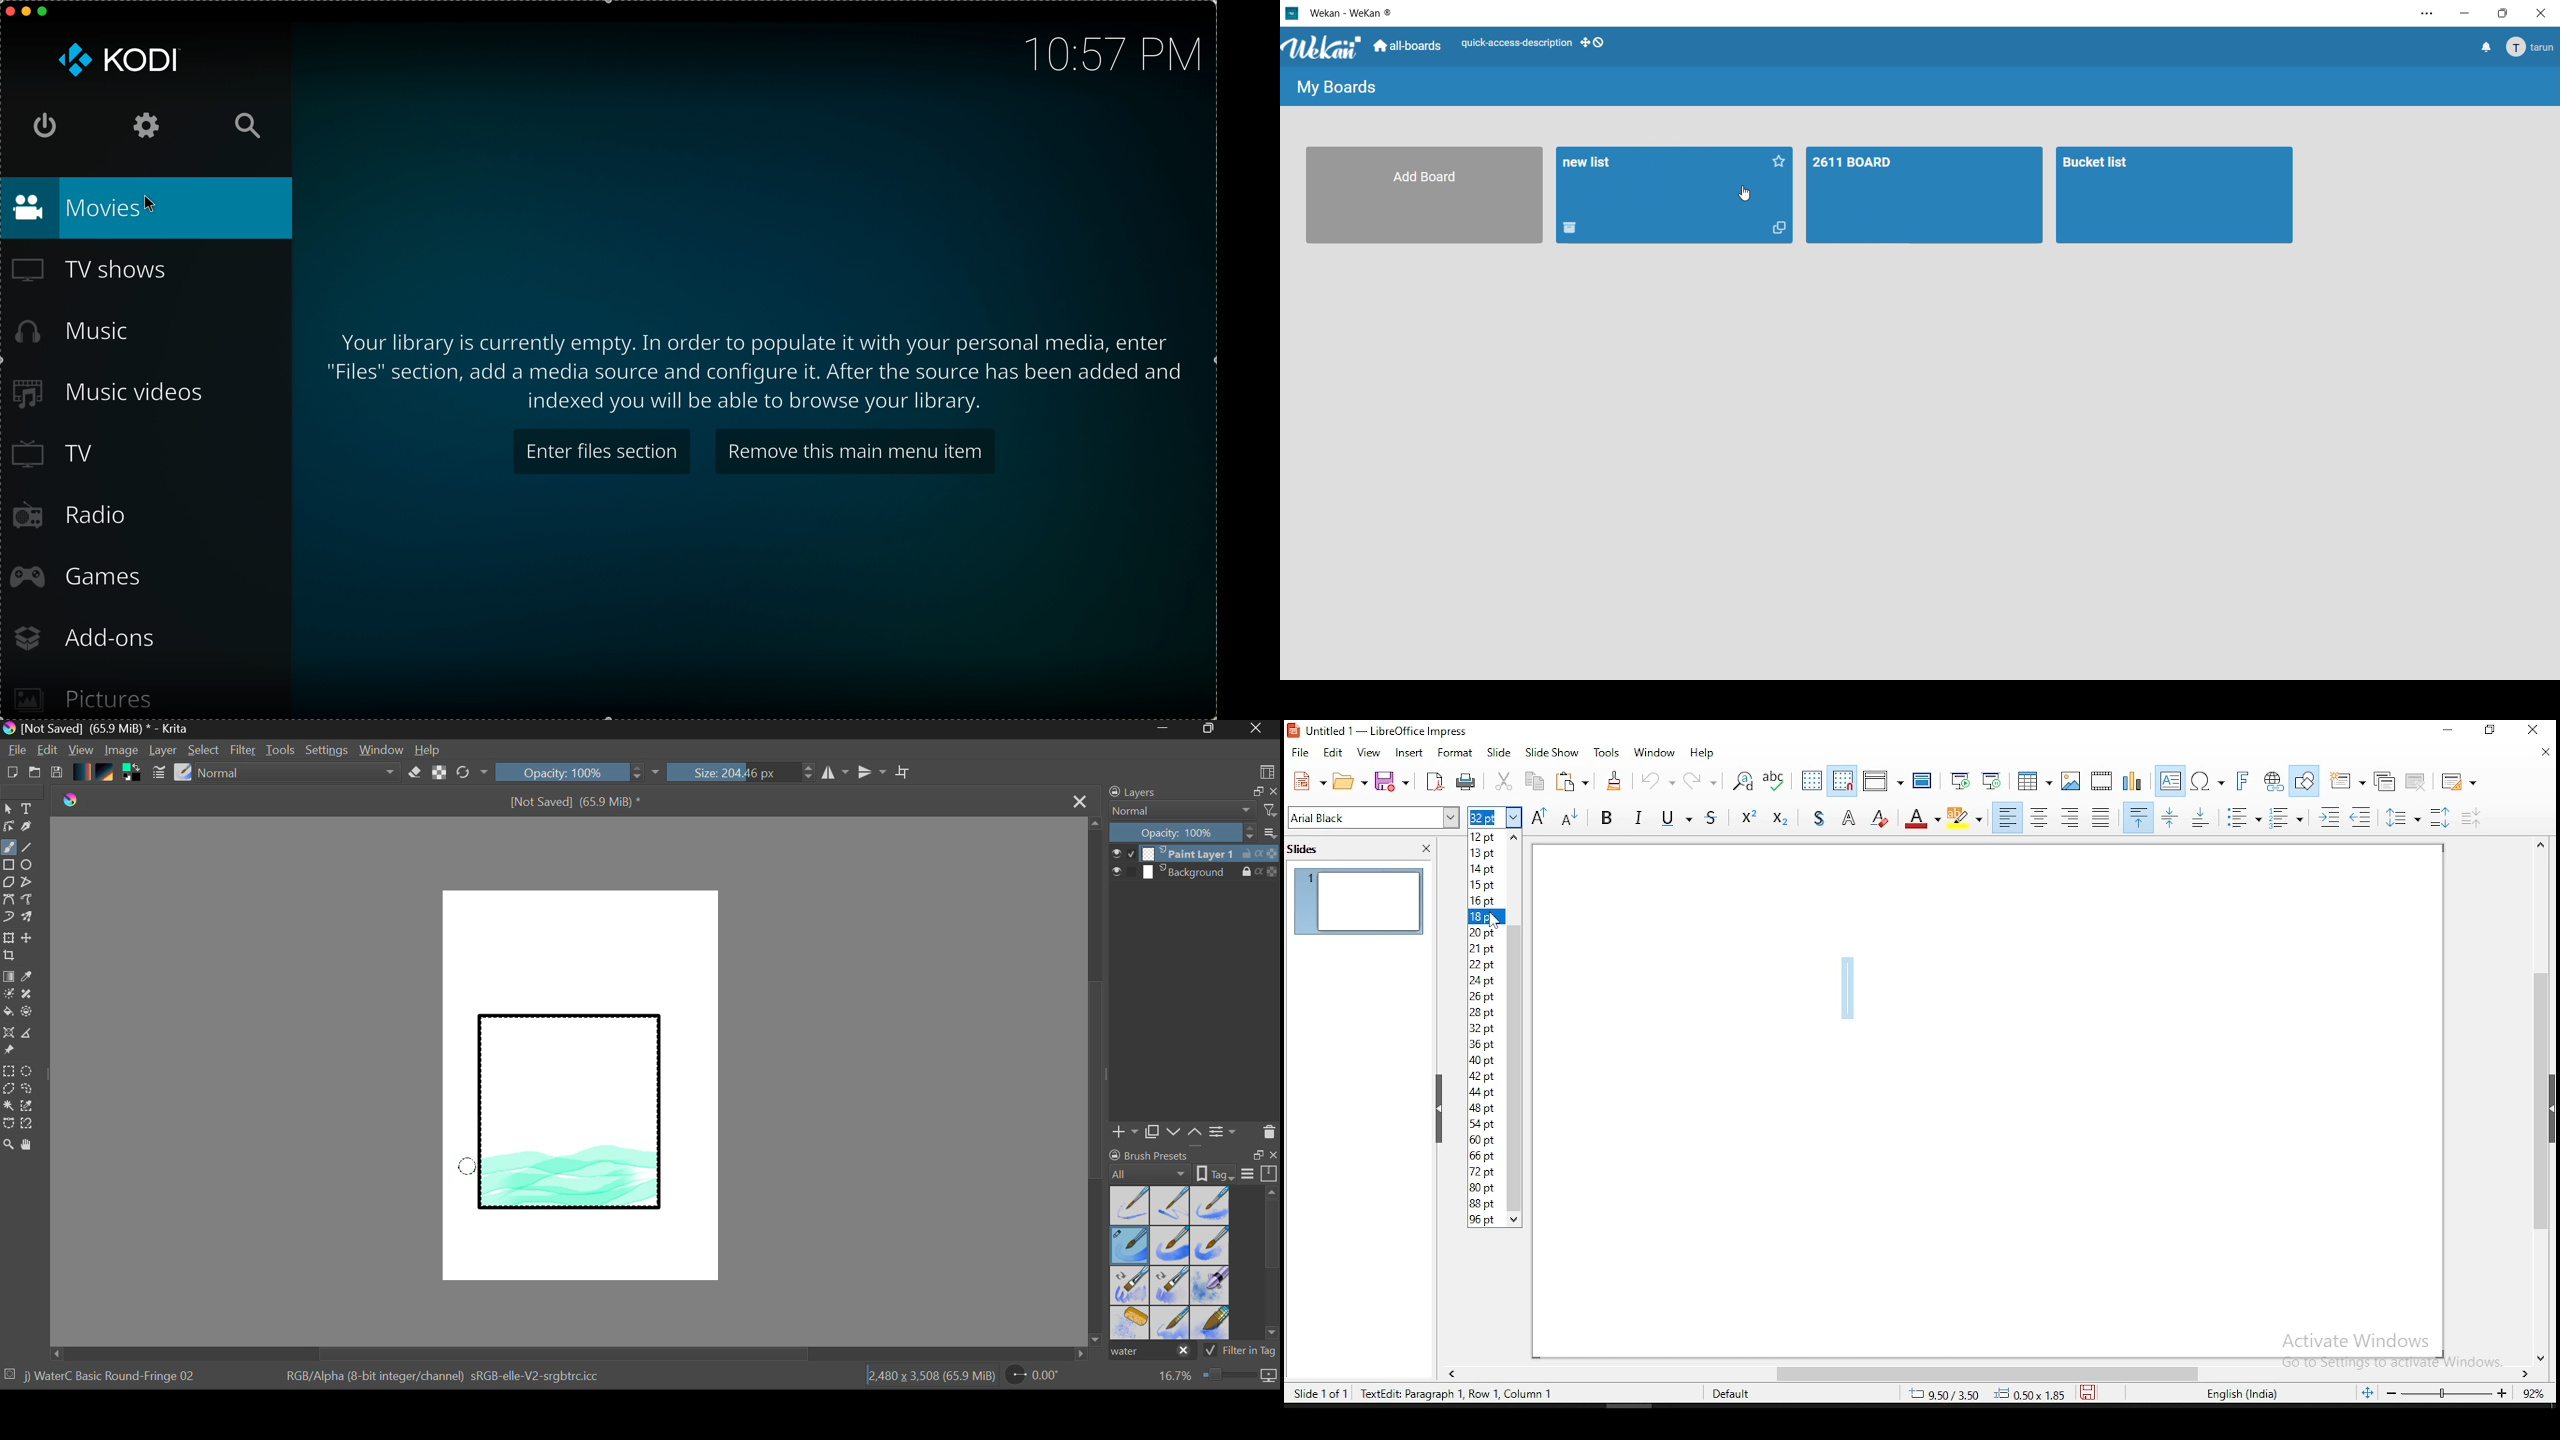  I want to click on all boards, so click(1409, 47).